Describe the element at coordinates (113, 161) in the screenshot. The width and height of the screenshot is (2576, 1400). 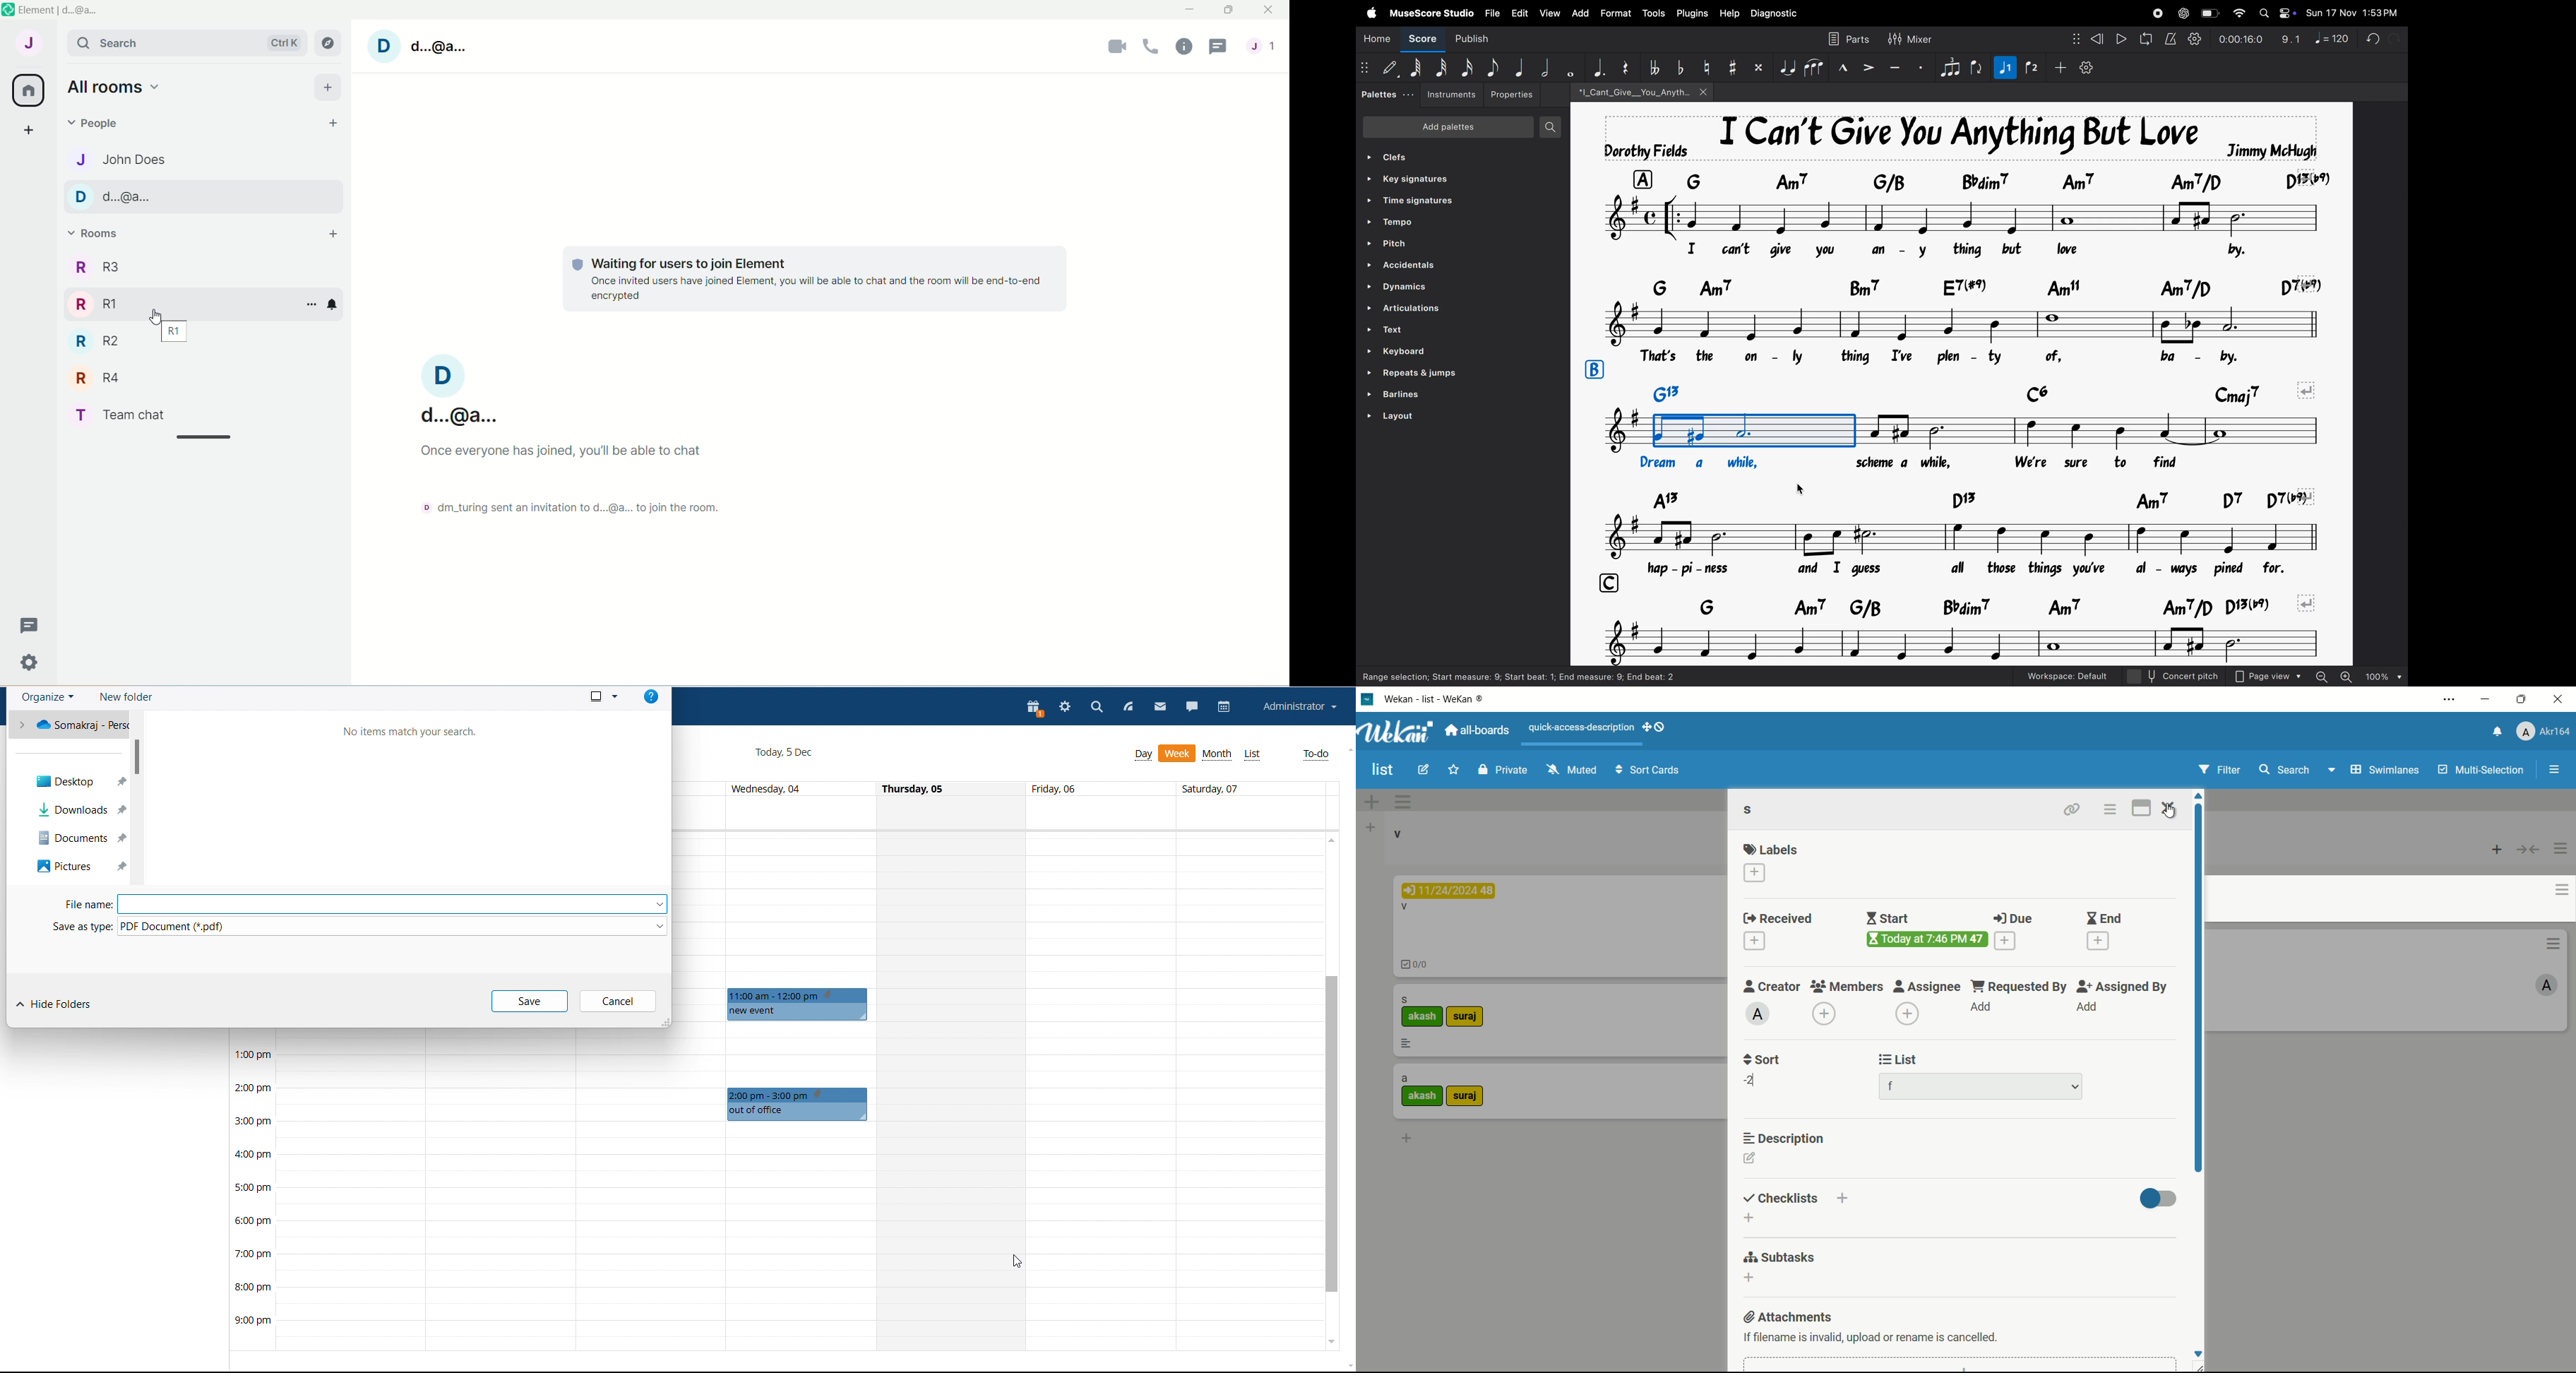
I see `J John Does` at that location.